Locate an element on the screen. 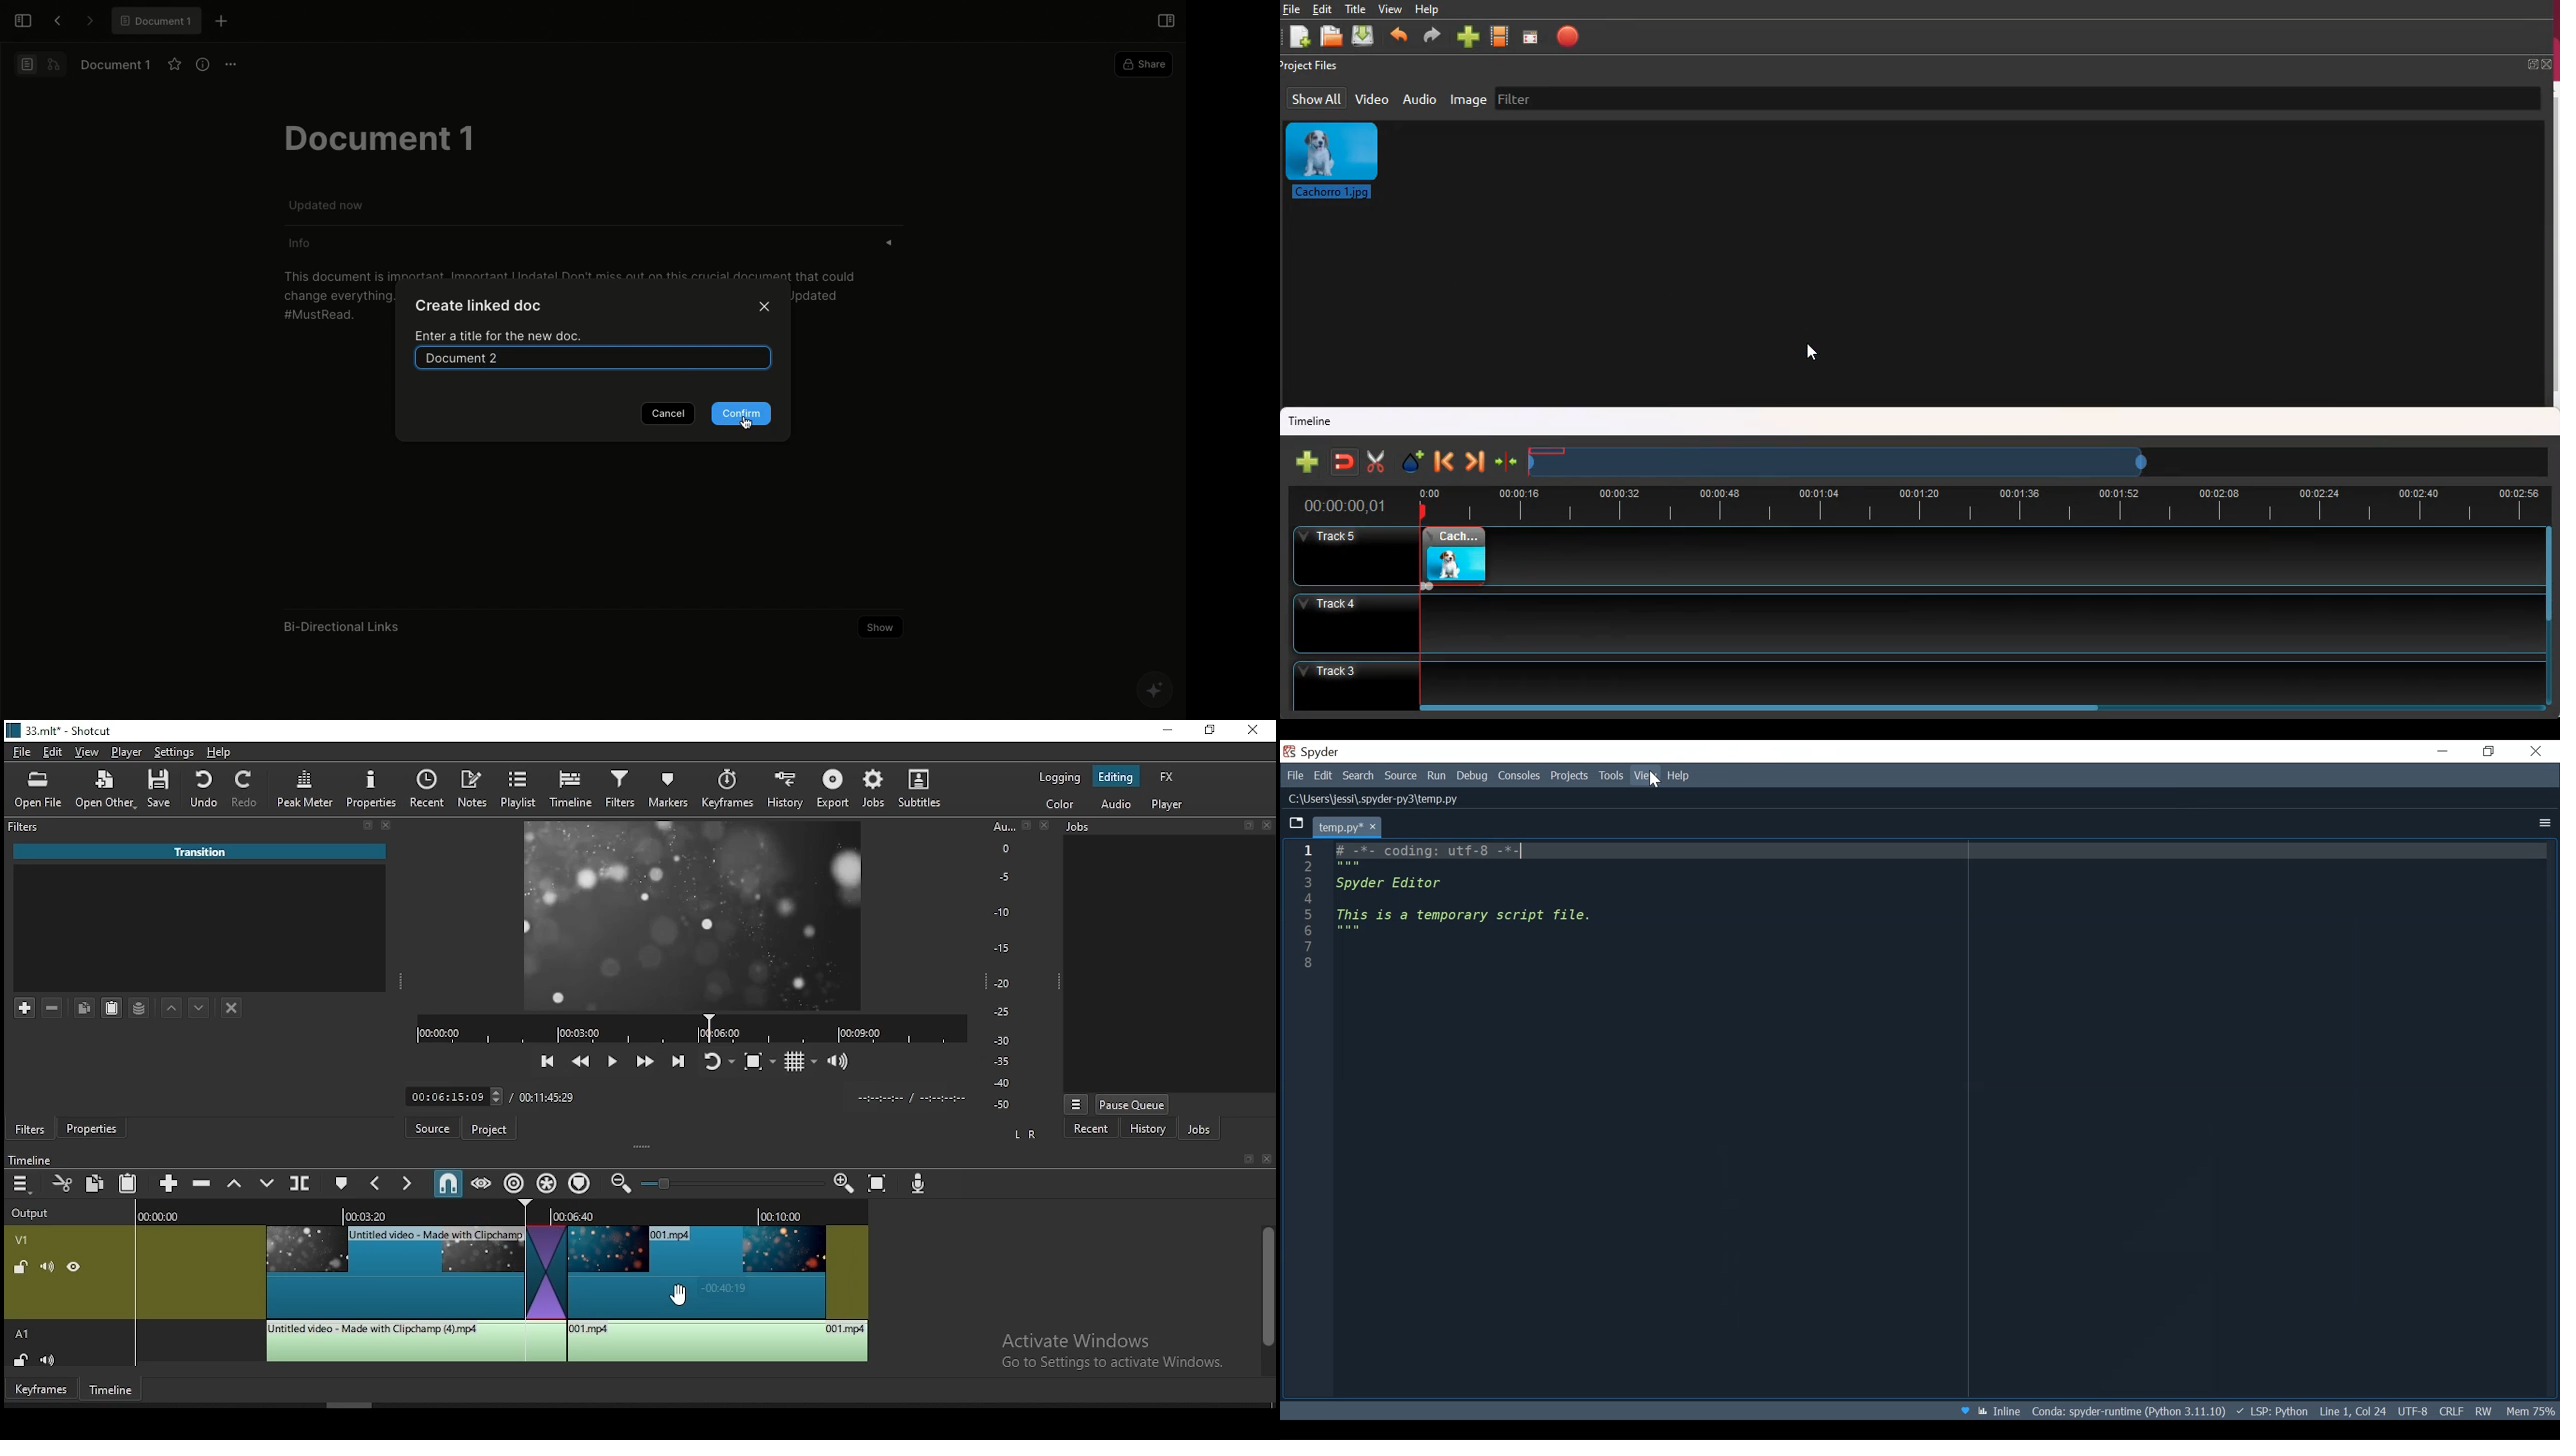  Cursor  is located at coordinates (1654, 779).